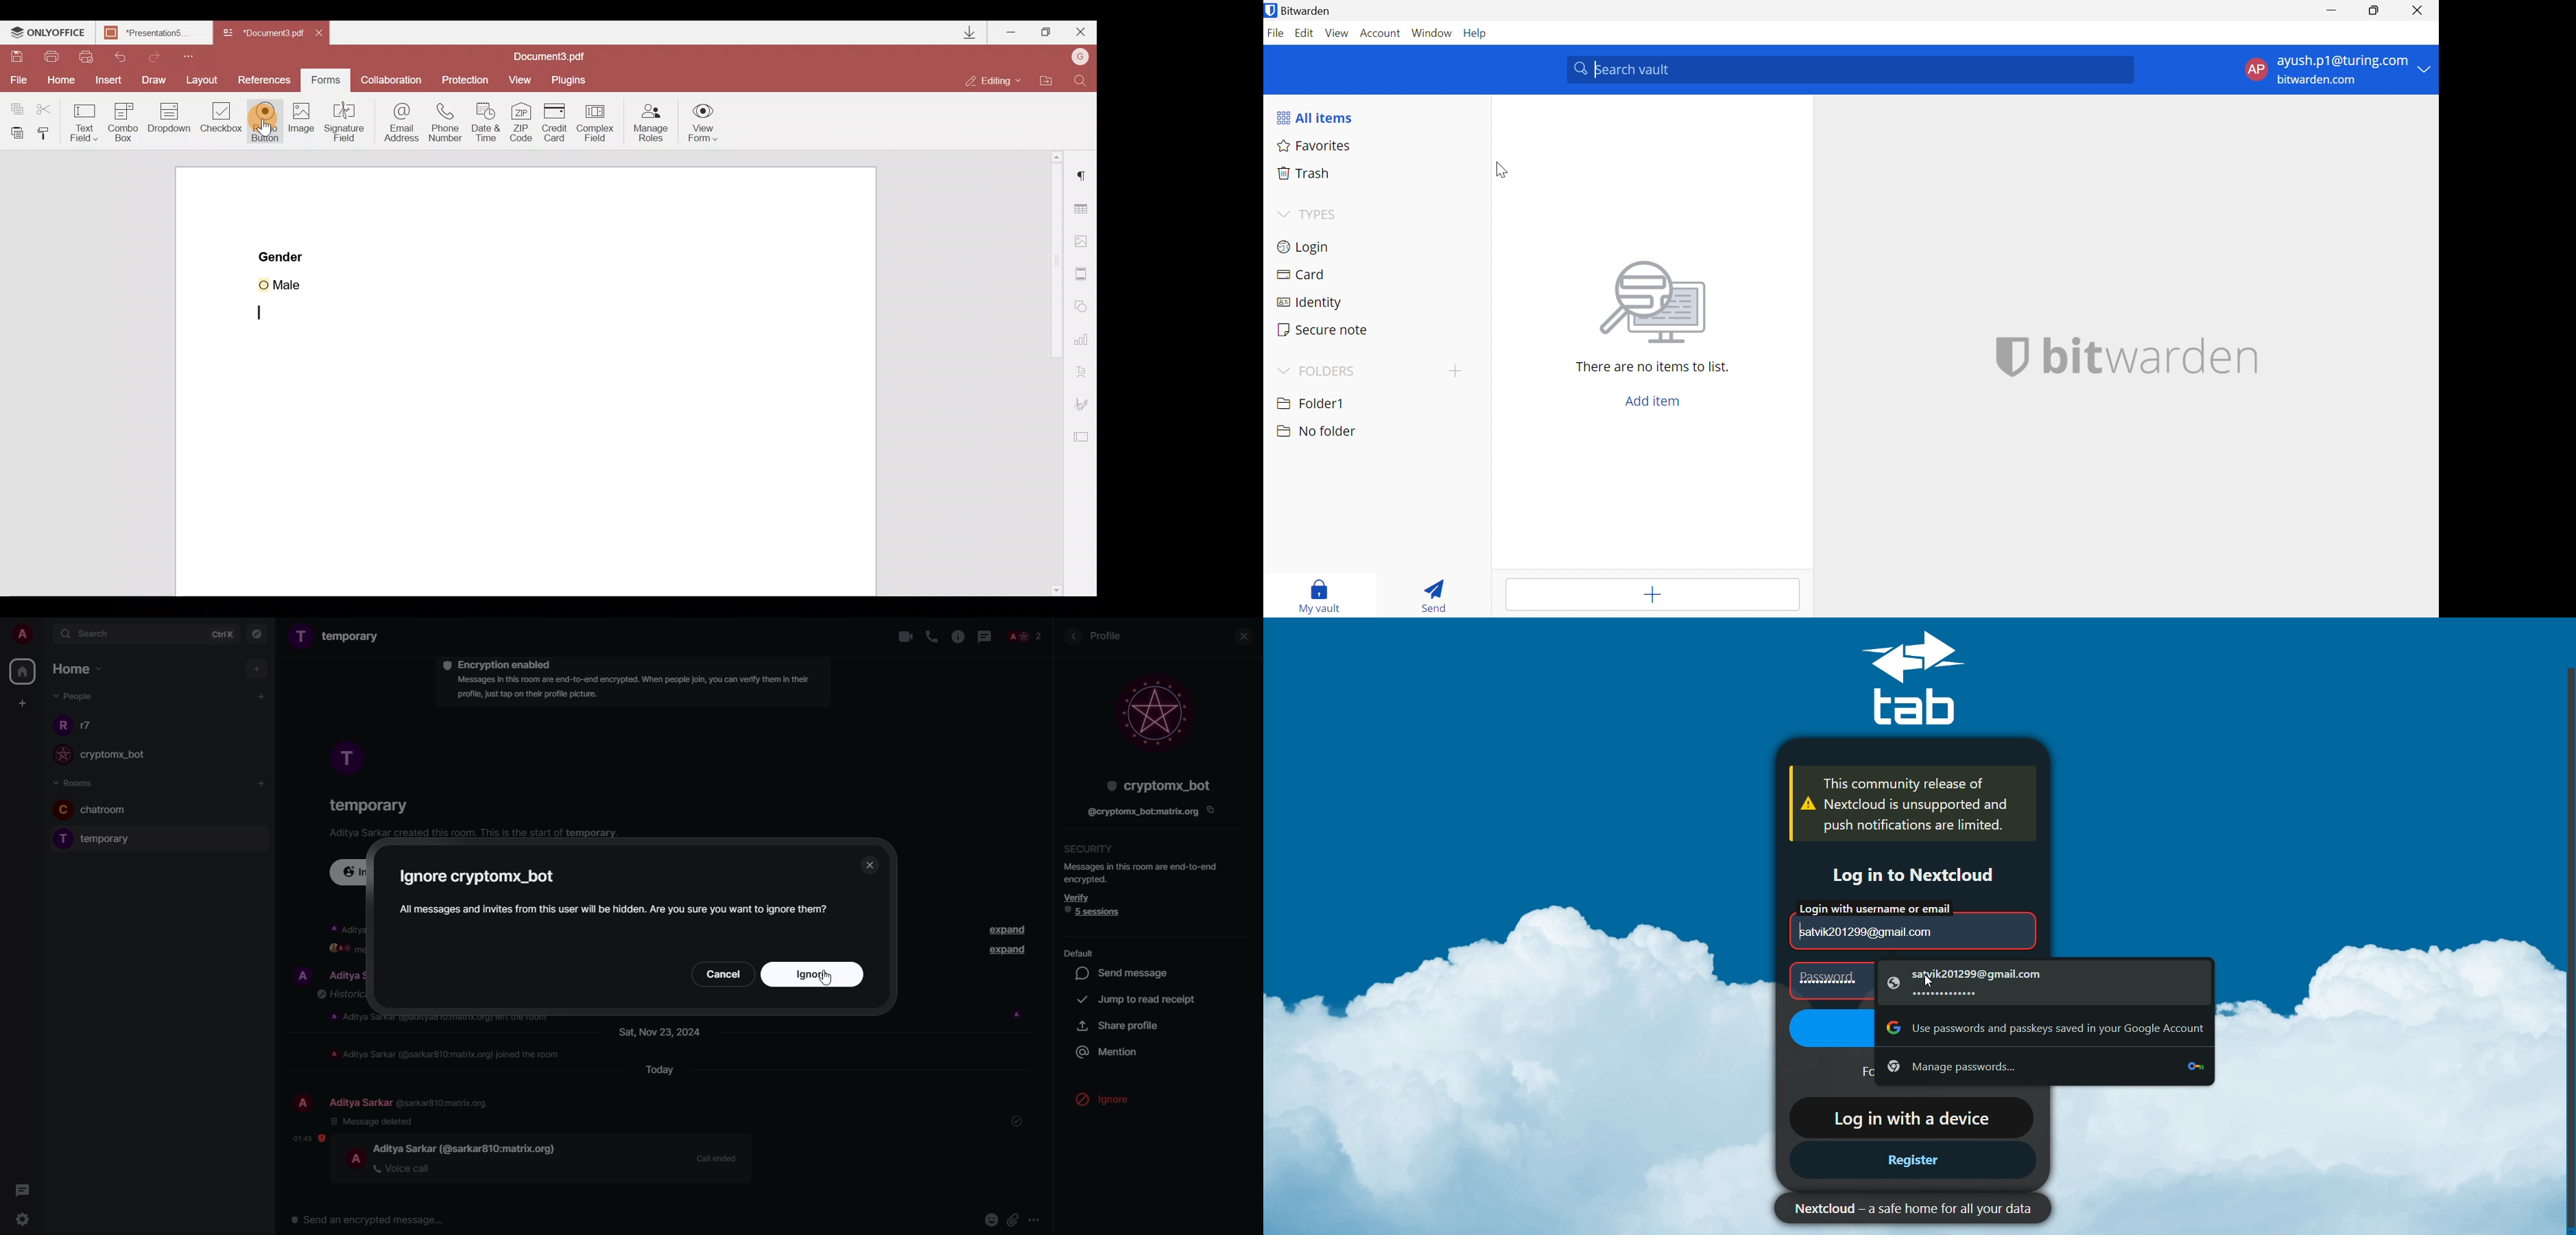 The height and width of the screenshot is (1260, 2576). I want to click on Account Options Drop Down, so click(2335, 71).